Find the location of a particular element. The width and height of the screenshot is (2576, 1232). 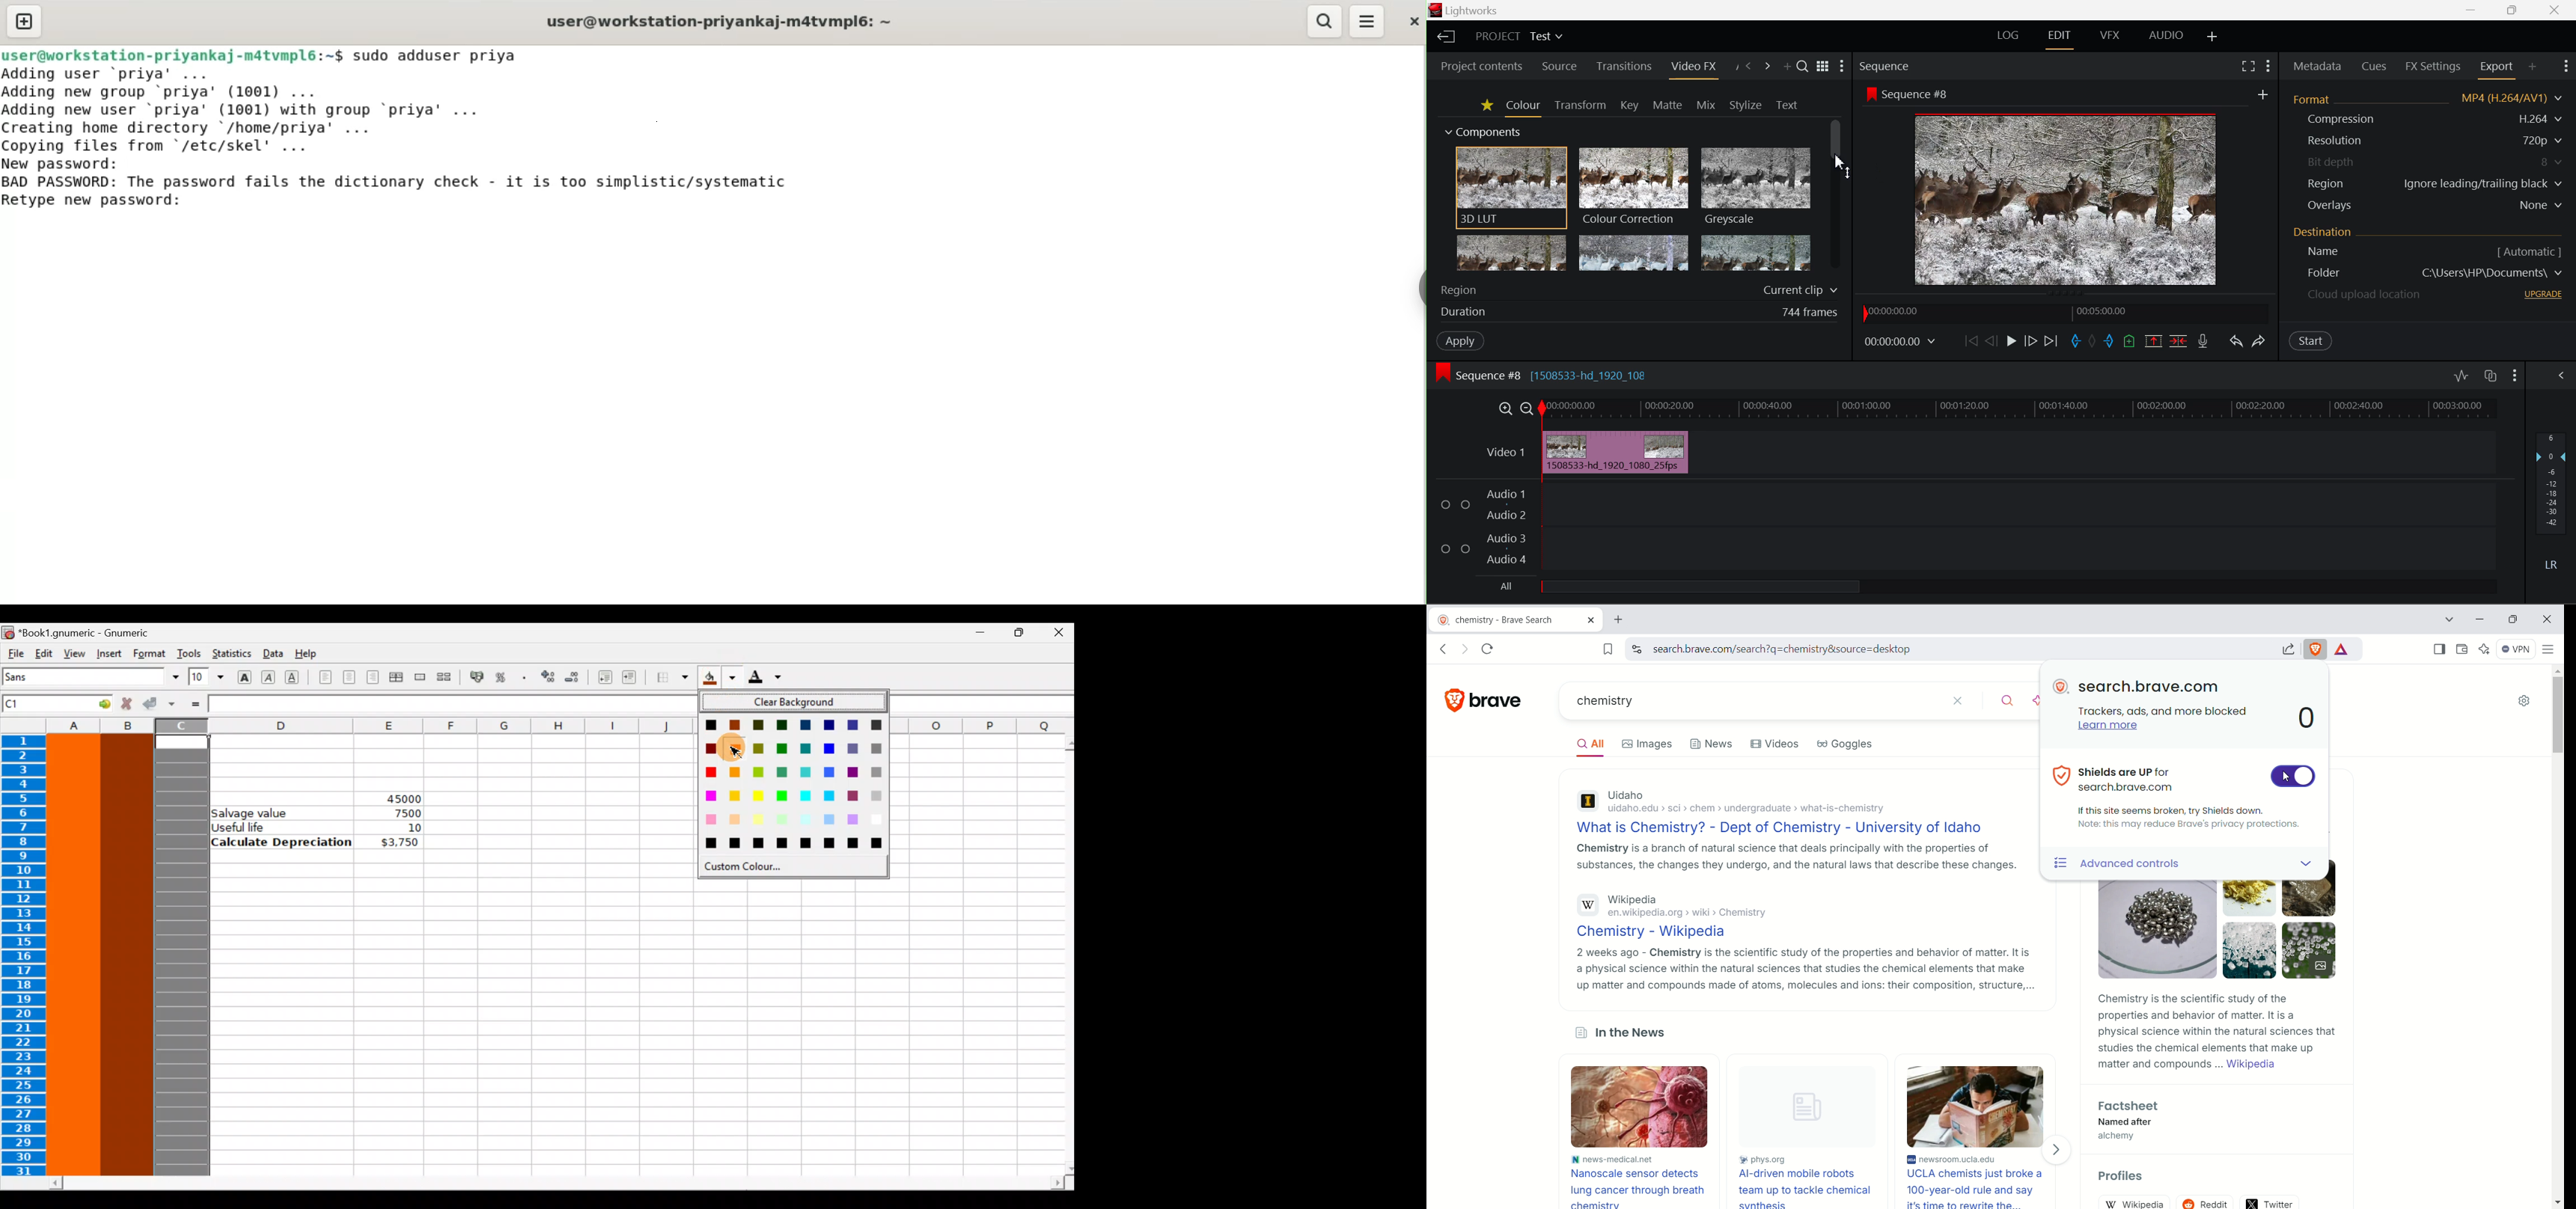

news-medical.net is located at coordinates (1642, 1158).